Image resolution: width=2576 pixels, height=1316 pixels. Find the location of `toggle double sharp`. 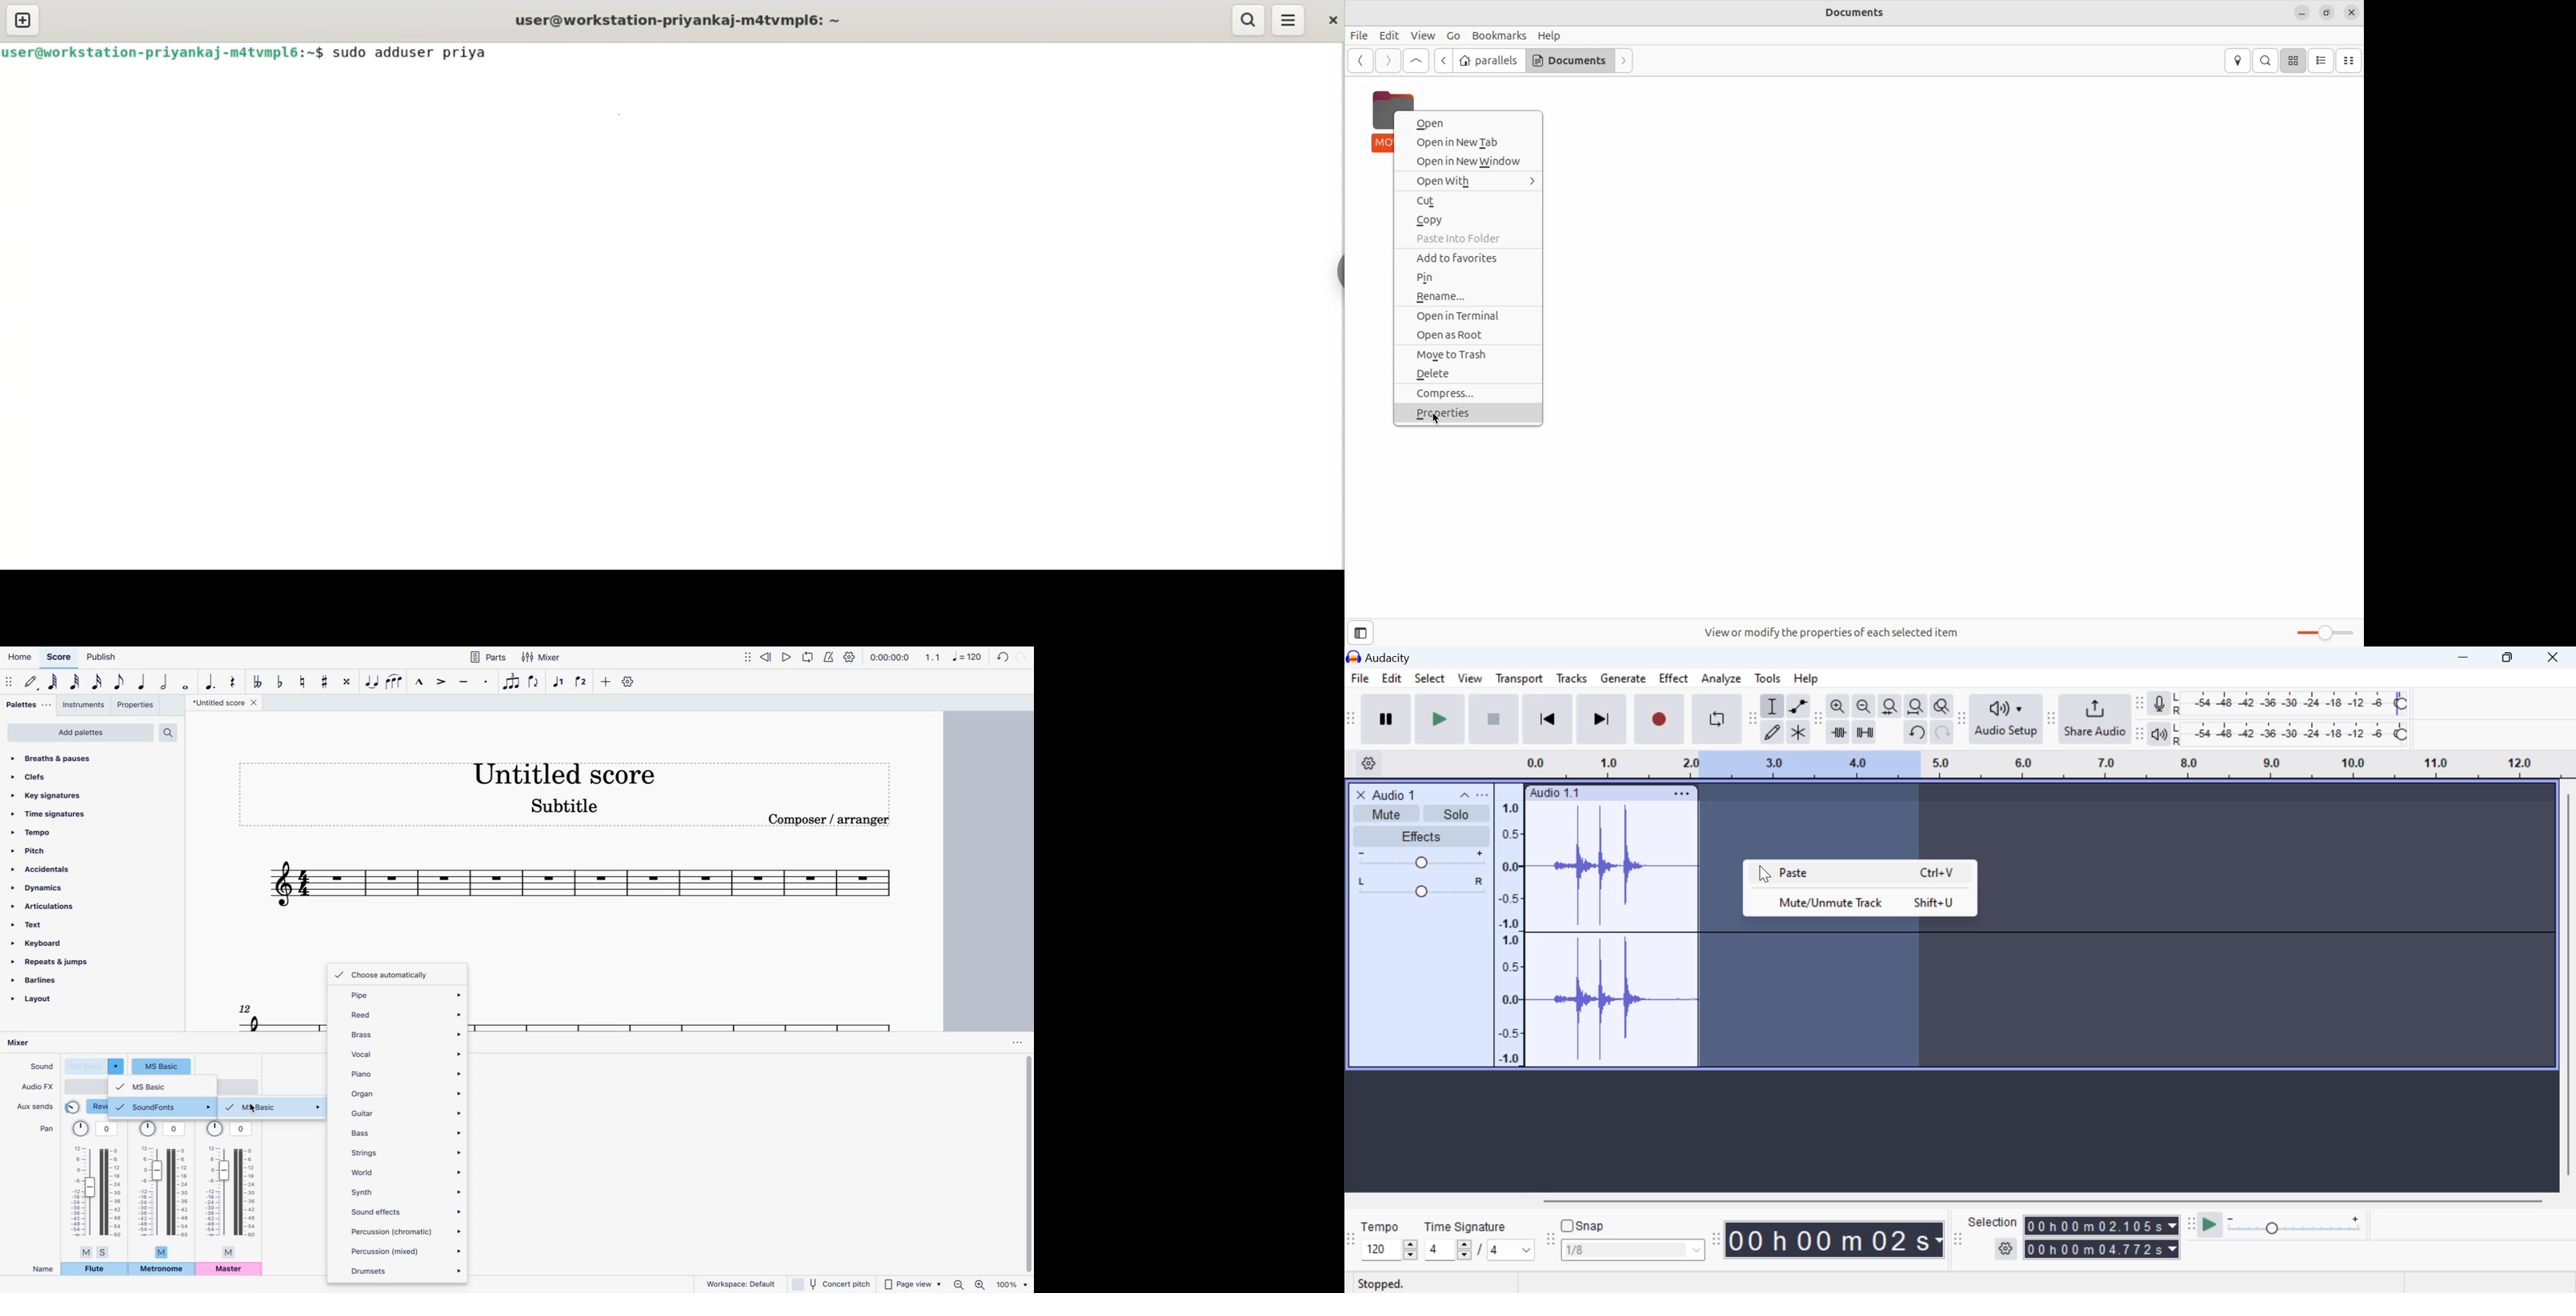

toggle double sharp is located at coordinates (349, 681).